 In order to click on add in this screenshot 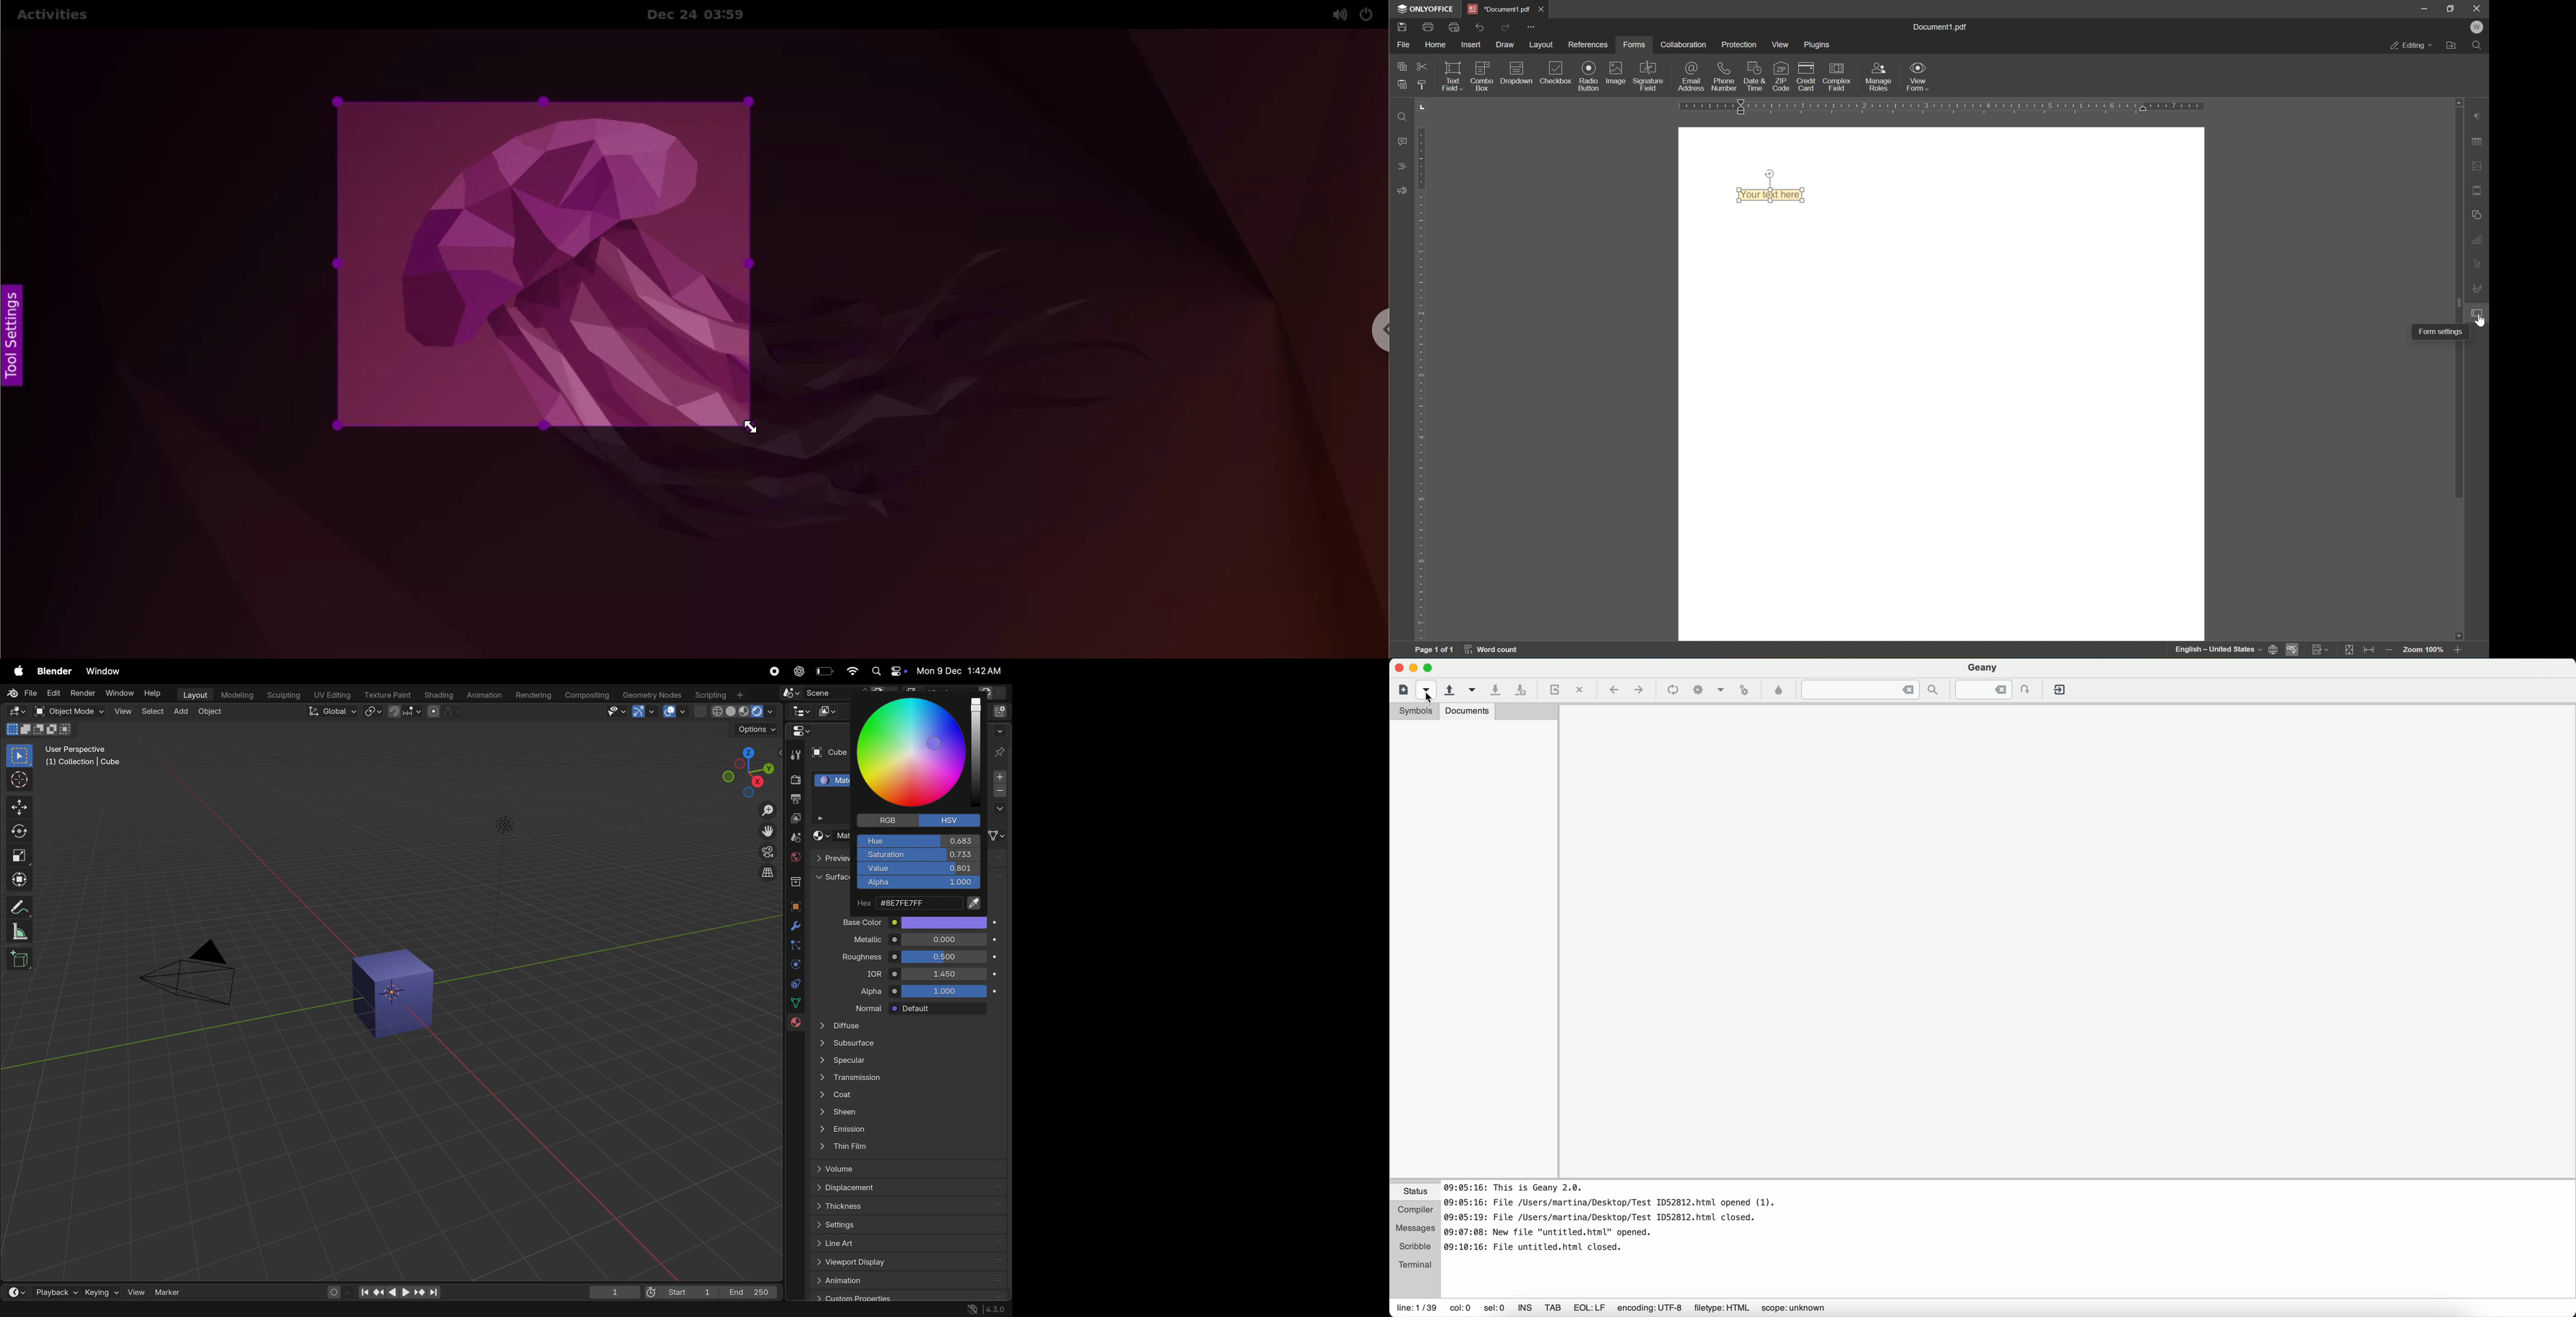, I will do `click(180, 713)`.